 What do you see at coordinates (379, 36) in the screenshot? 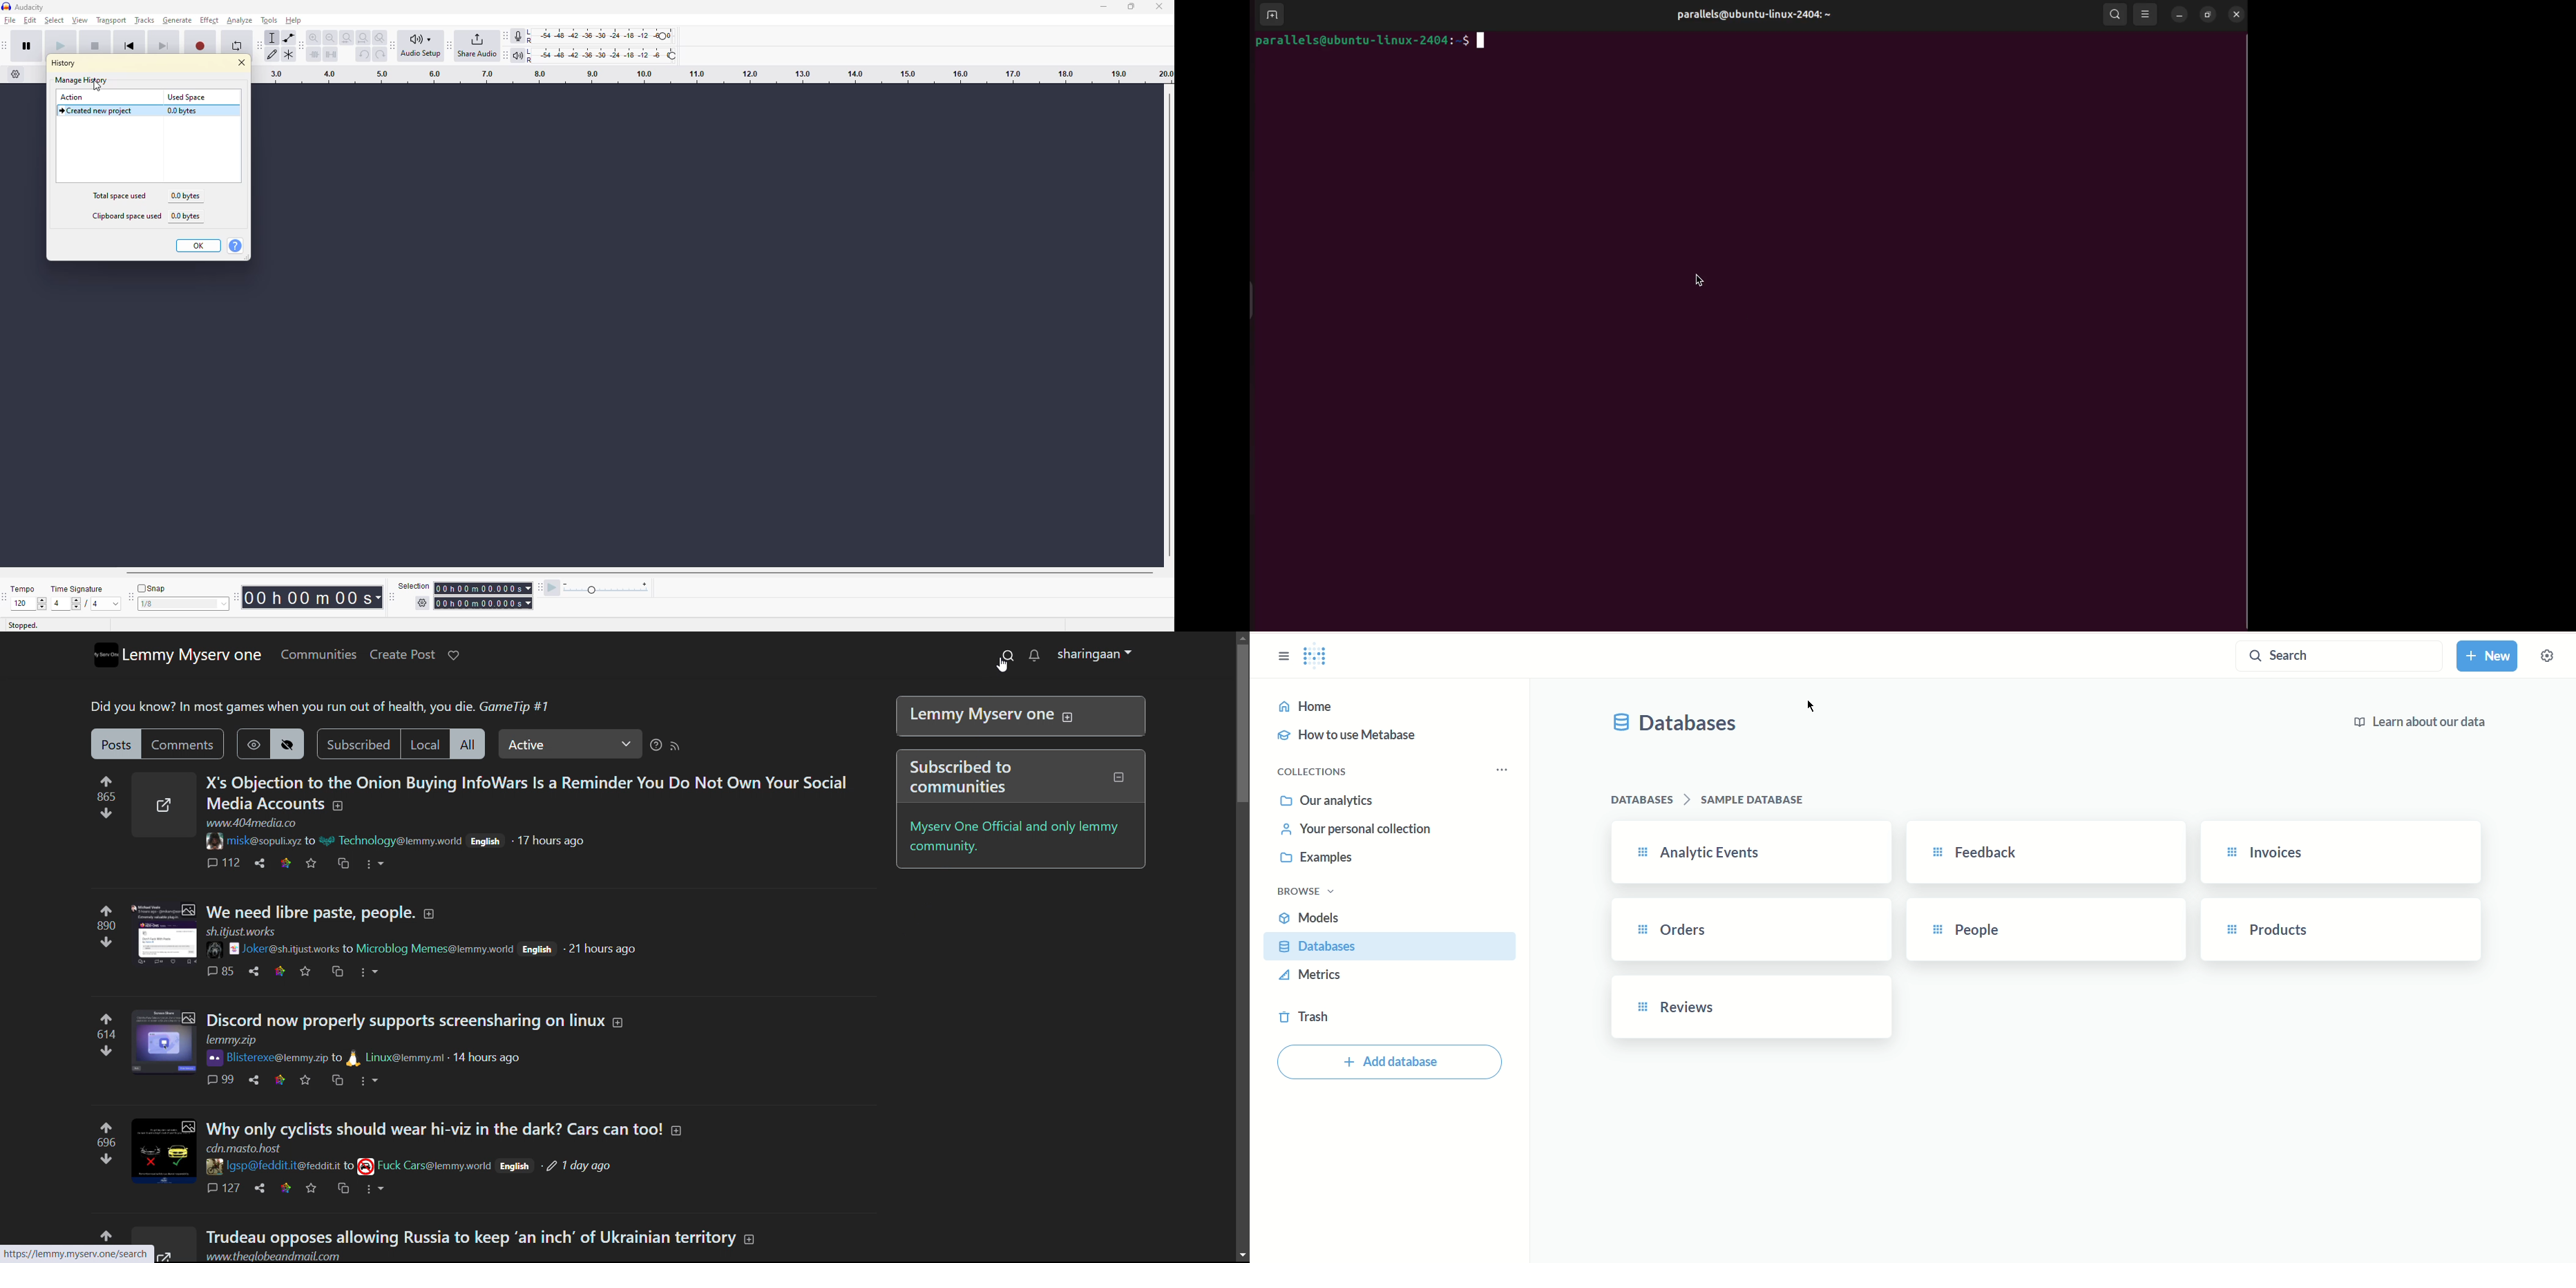
I see `toggle zoom` at bounding box center [379, 36].